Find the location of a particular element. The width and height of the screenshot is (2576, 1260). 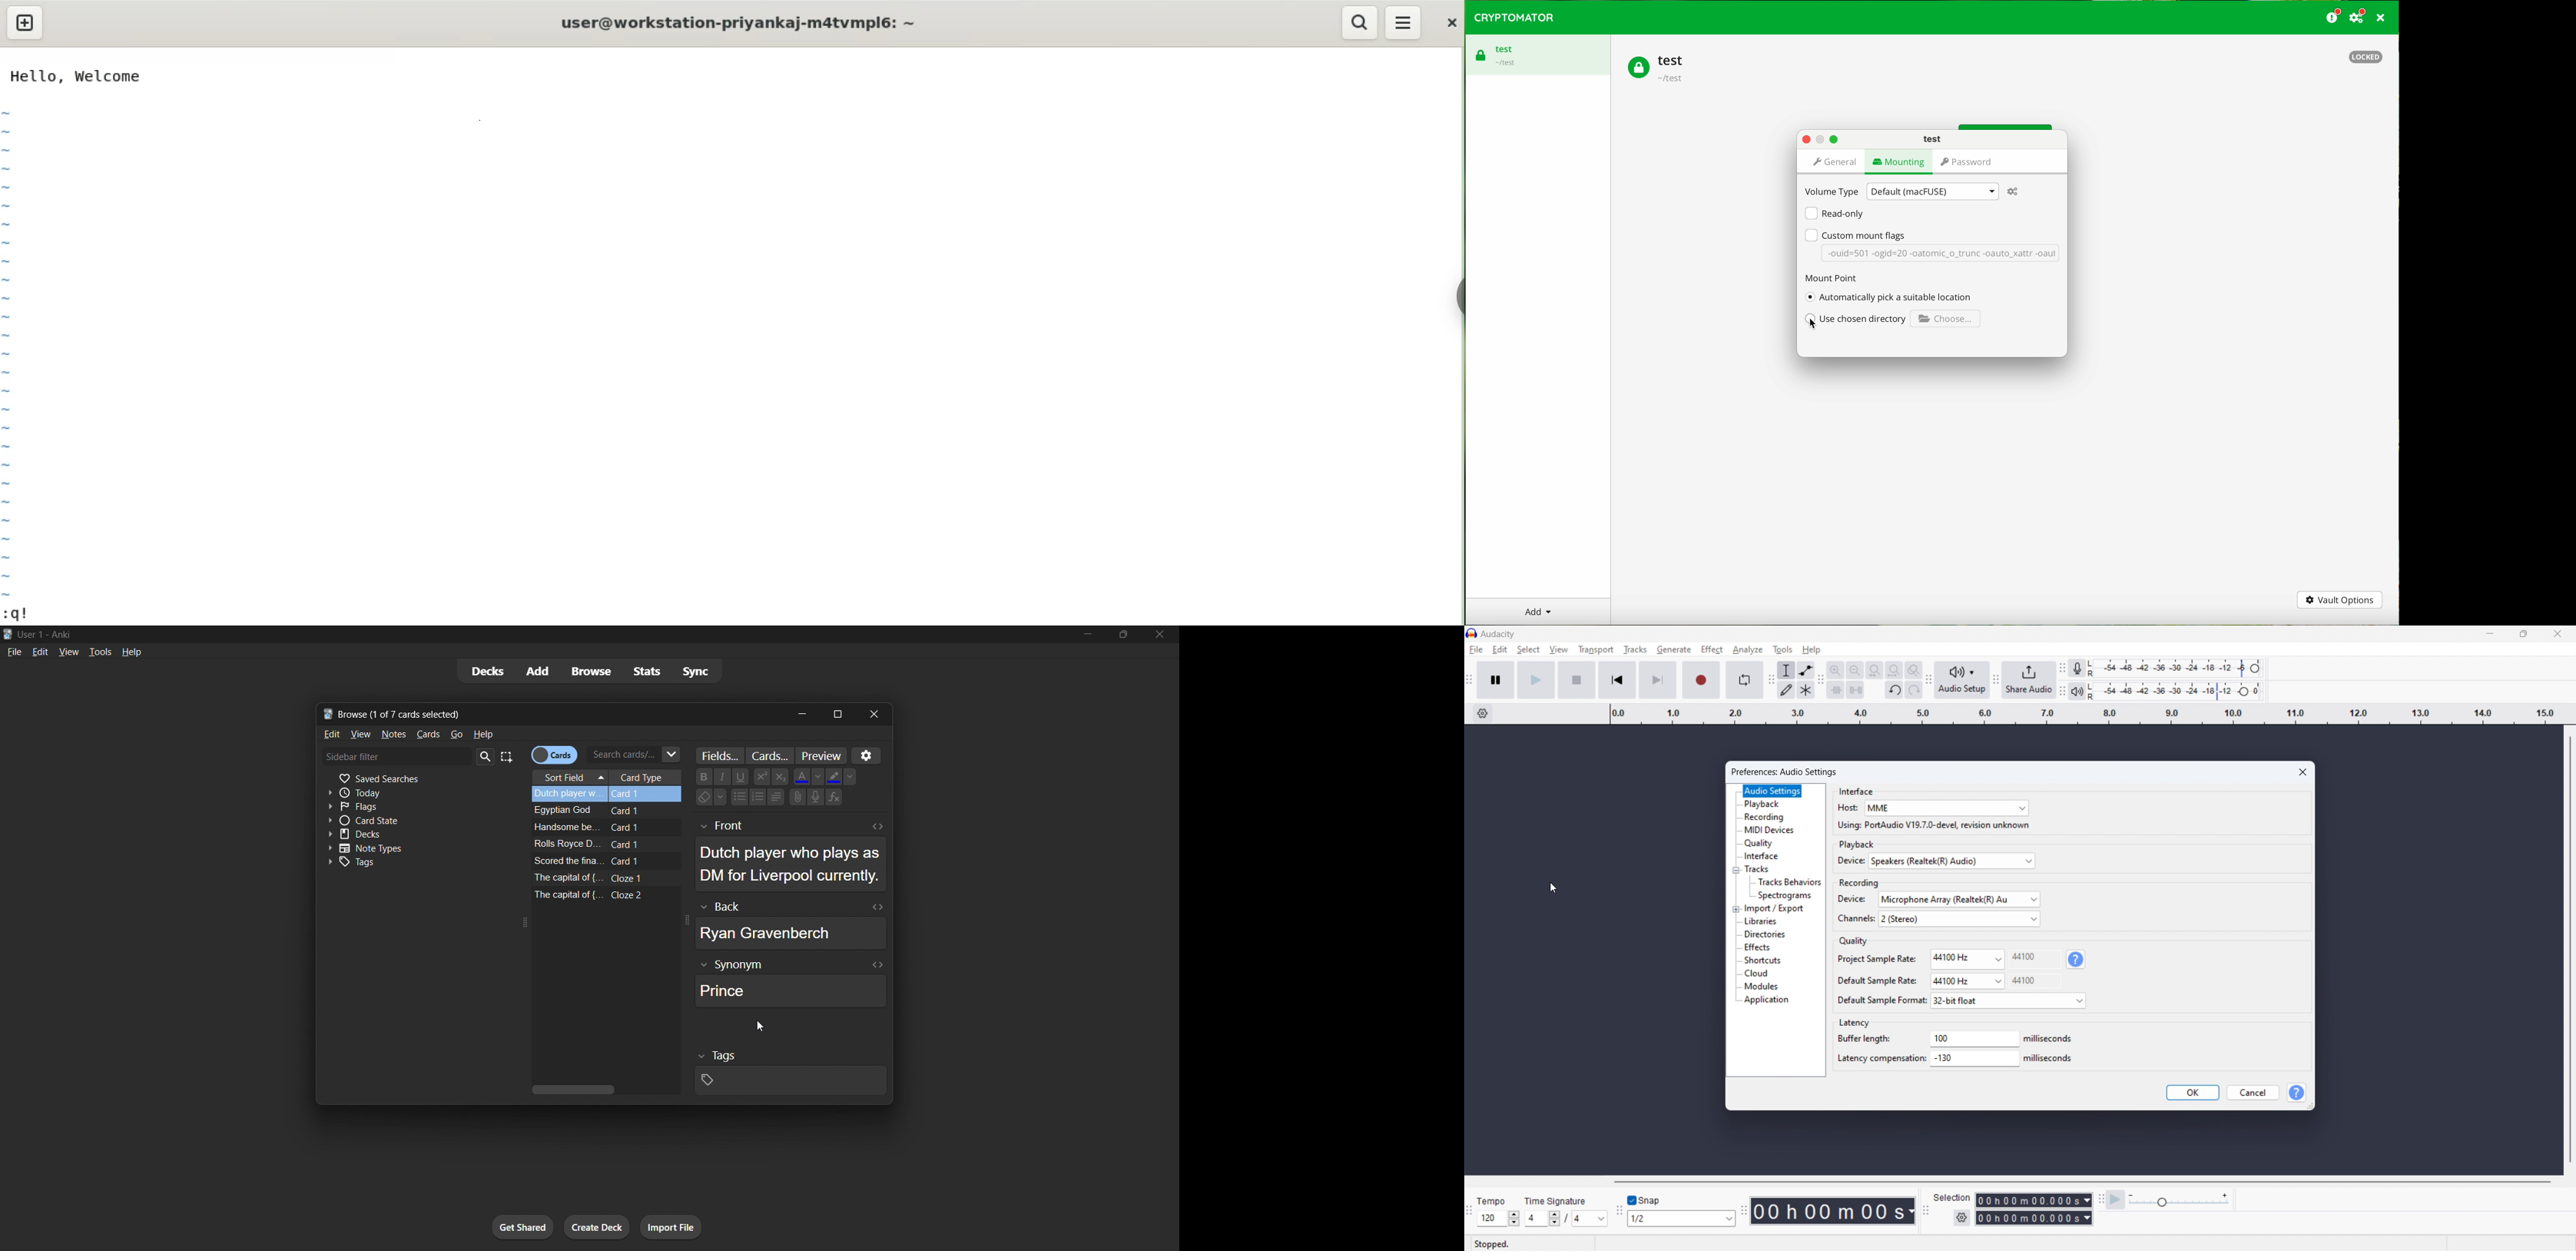

recording is located at coordinates (1860, 881).